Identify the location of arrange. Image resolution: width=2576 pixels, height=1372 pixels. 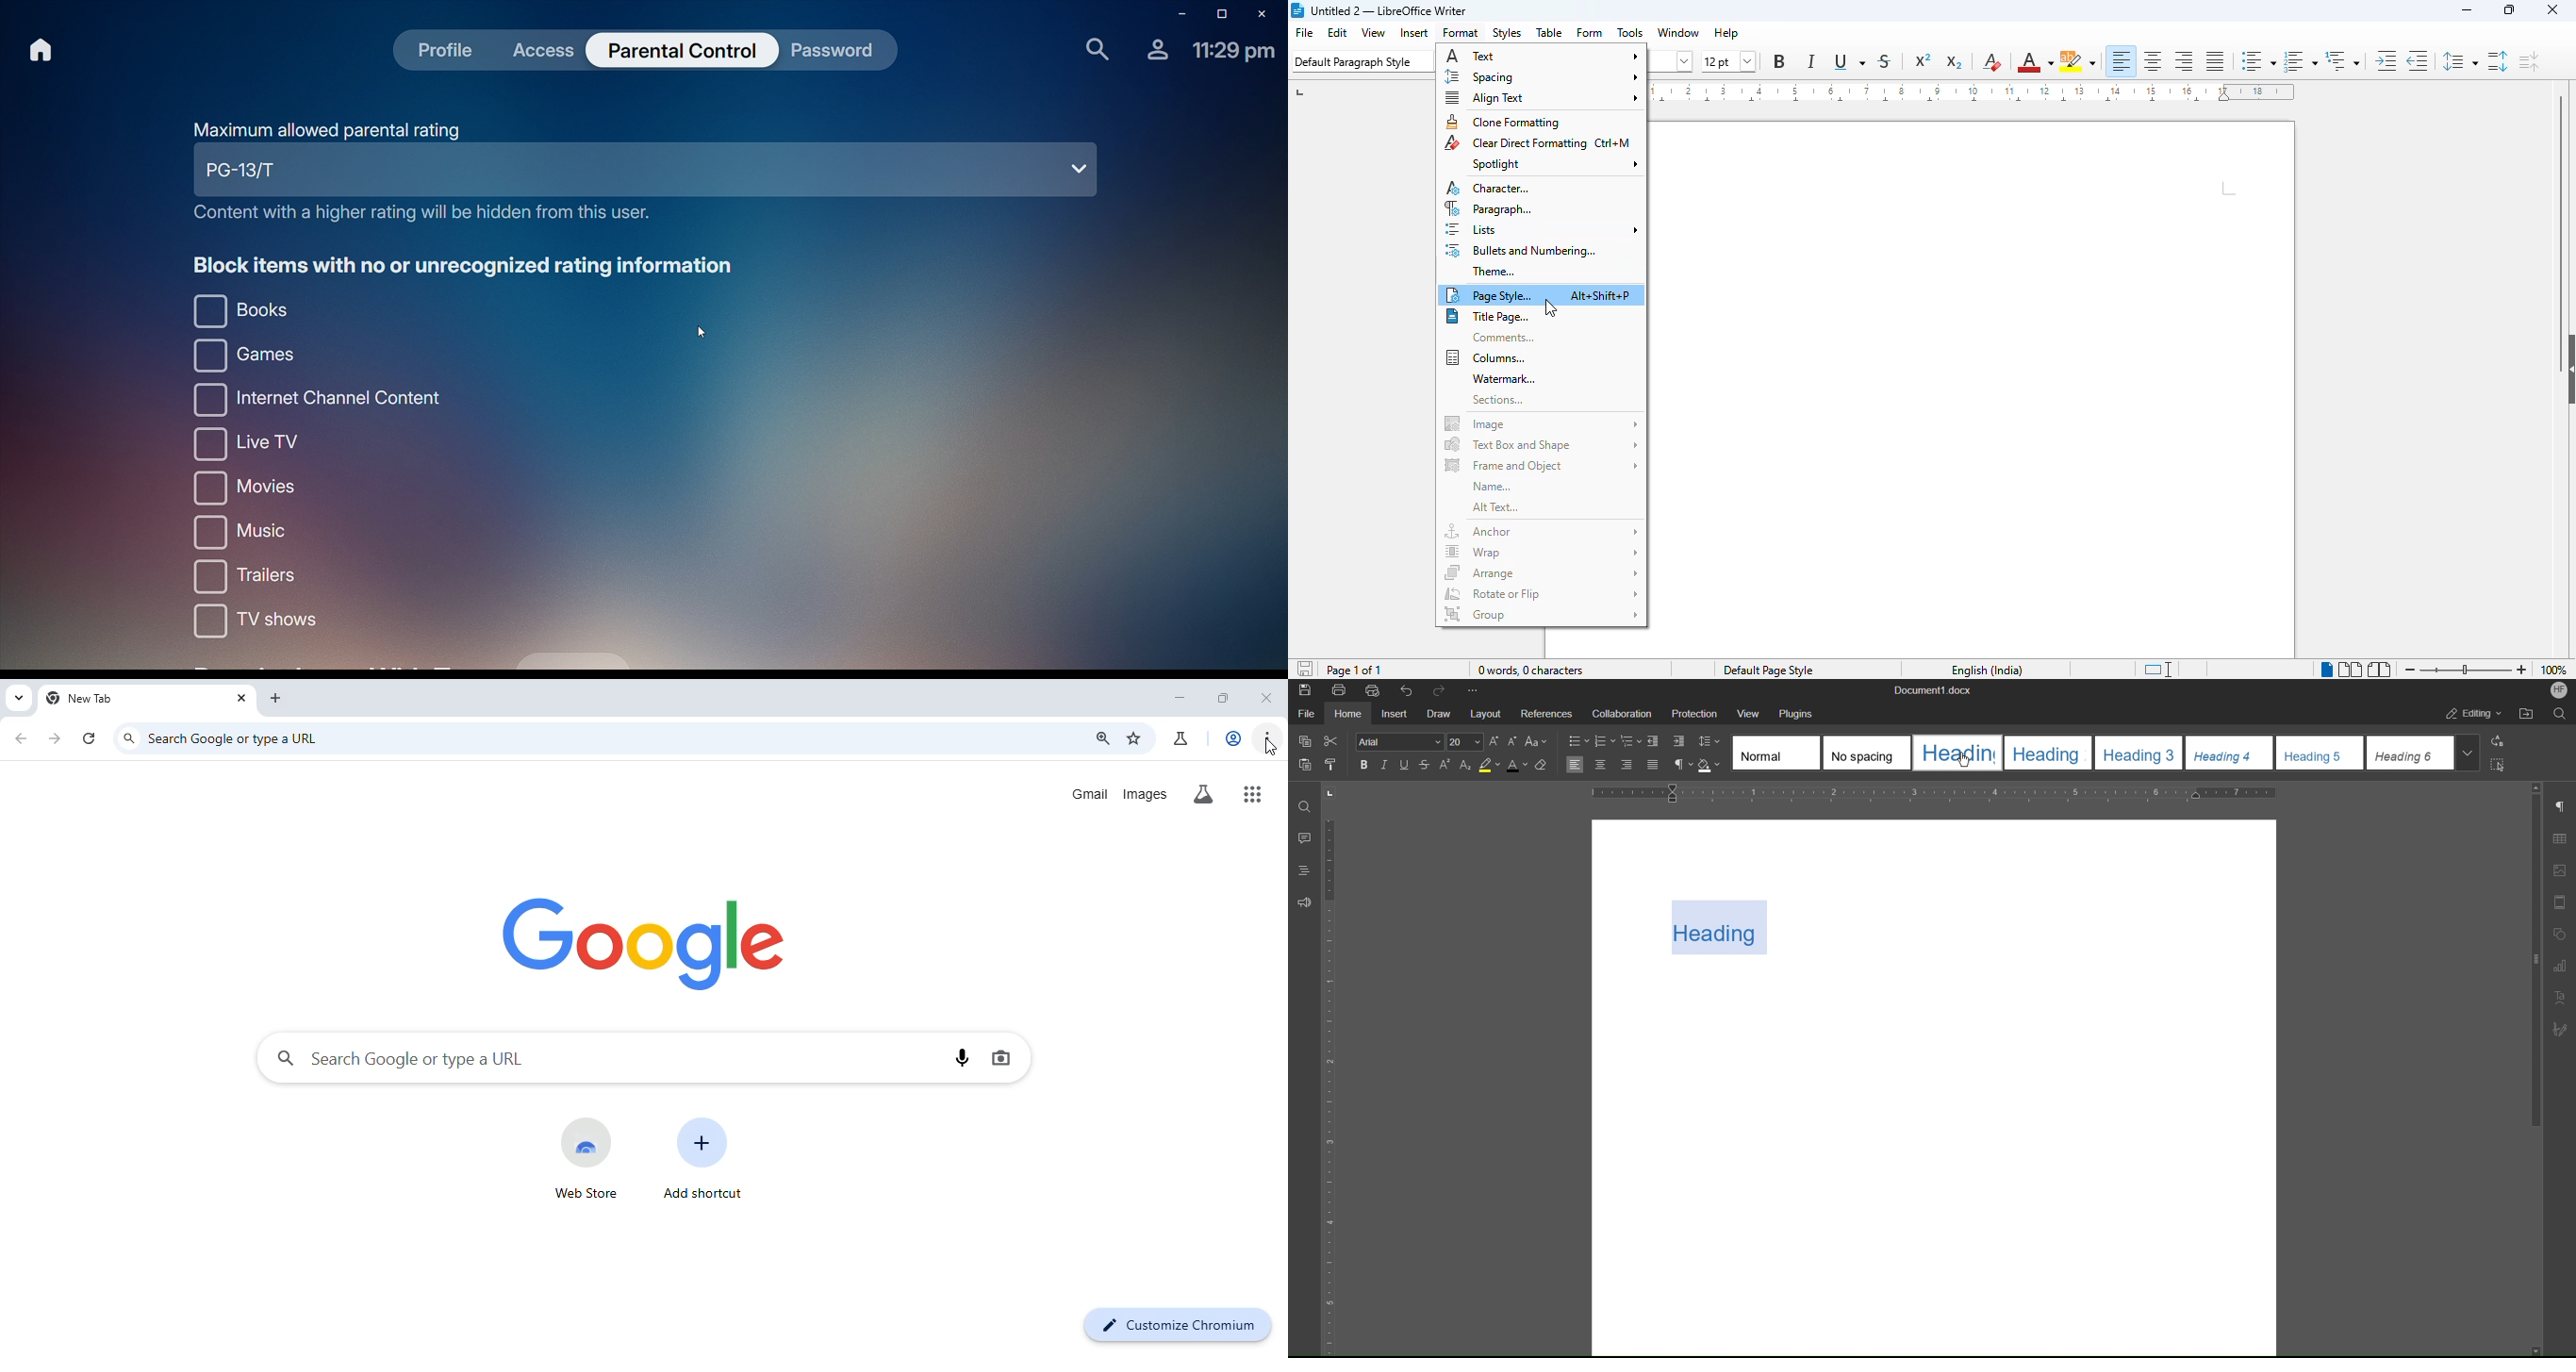
(1542, 571).